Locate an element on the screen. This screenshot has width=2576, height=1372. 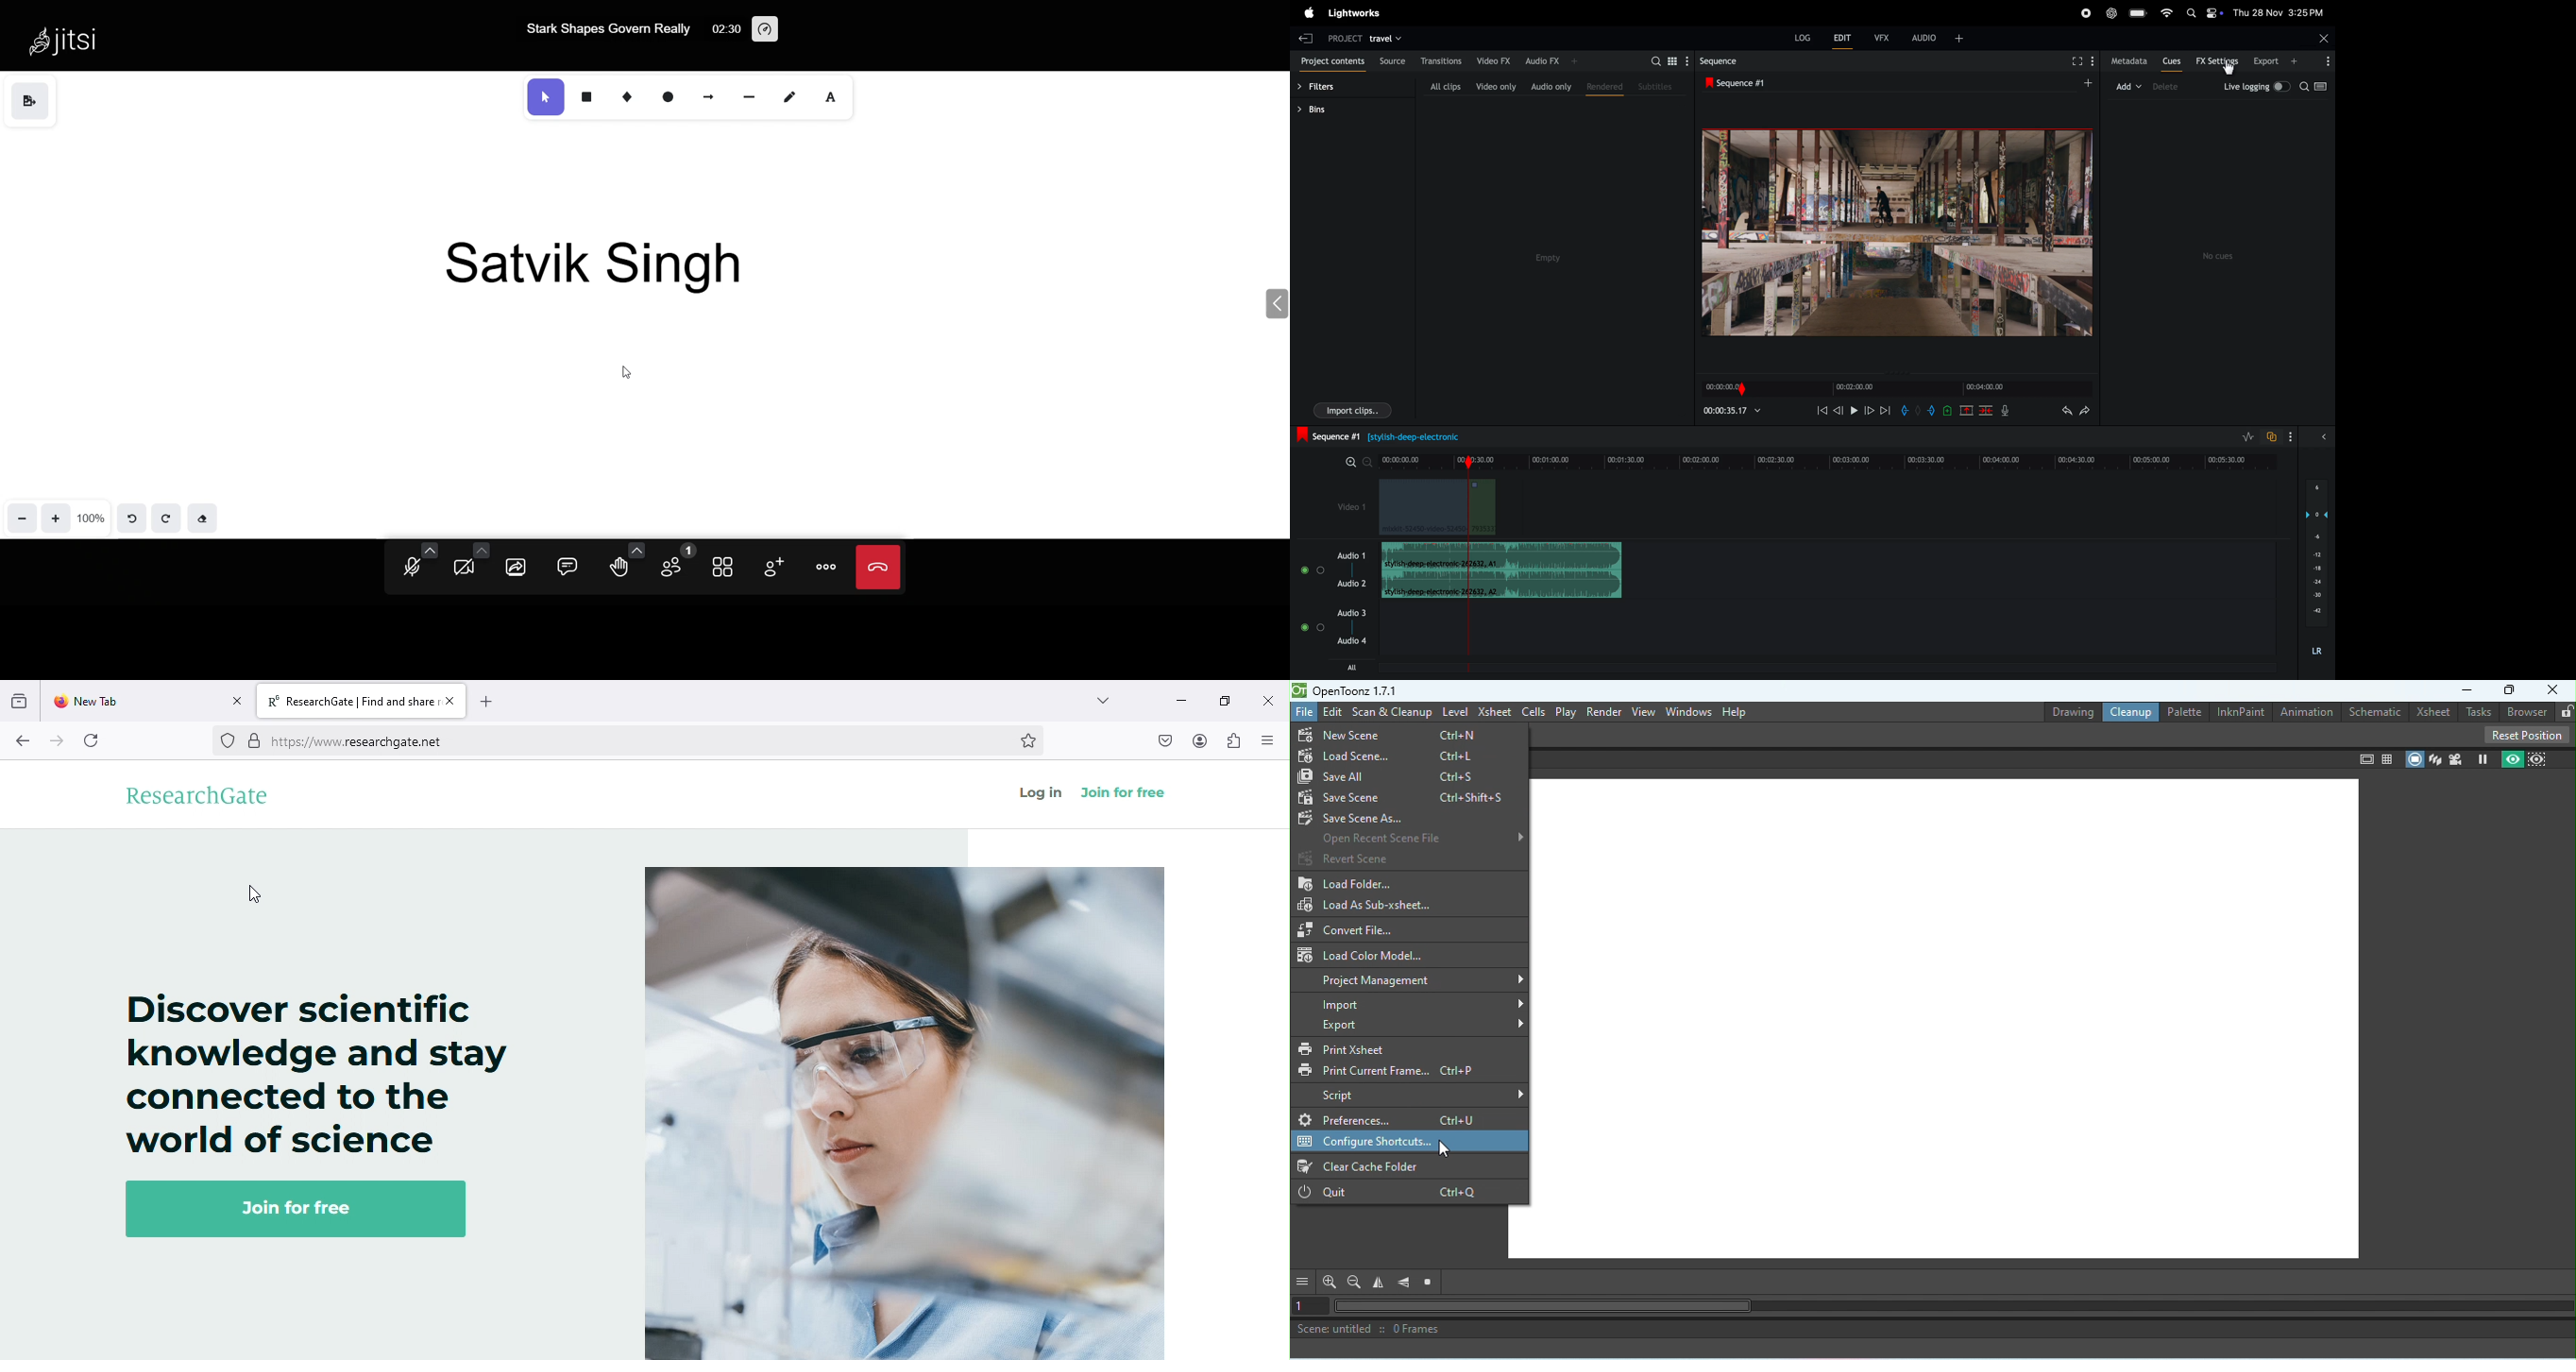
camera is located at coordinates (465, 568).